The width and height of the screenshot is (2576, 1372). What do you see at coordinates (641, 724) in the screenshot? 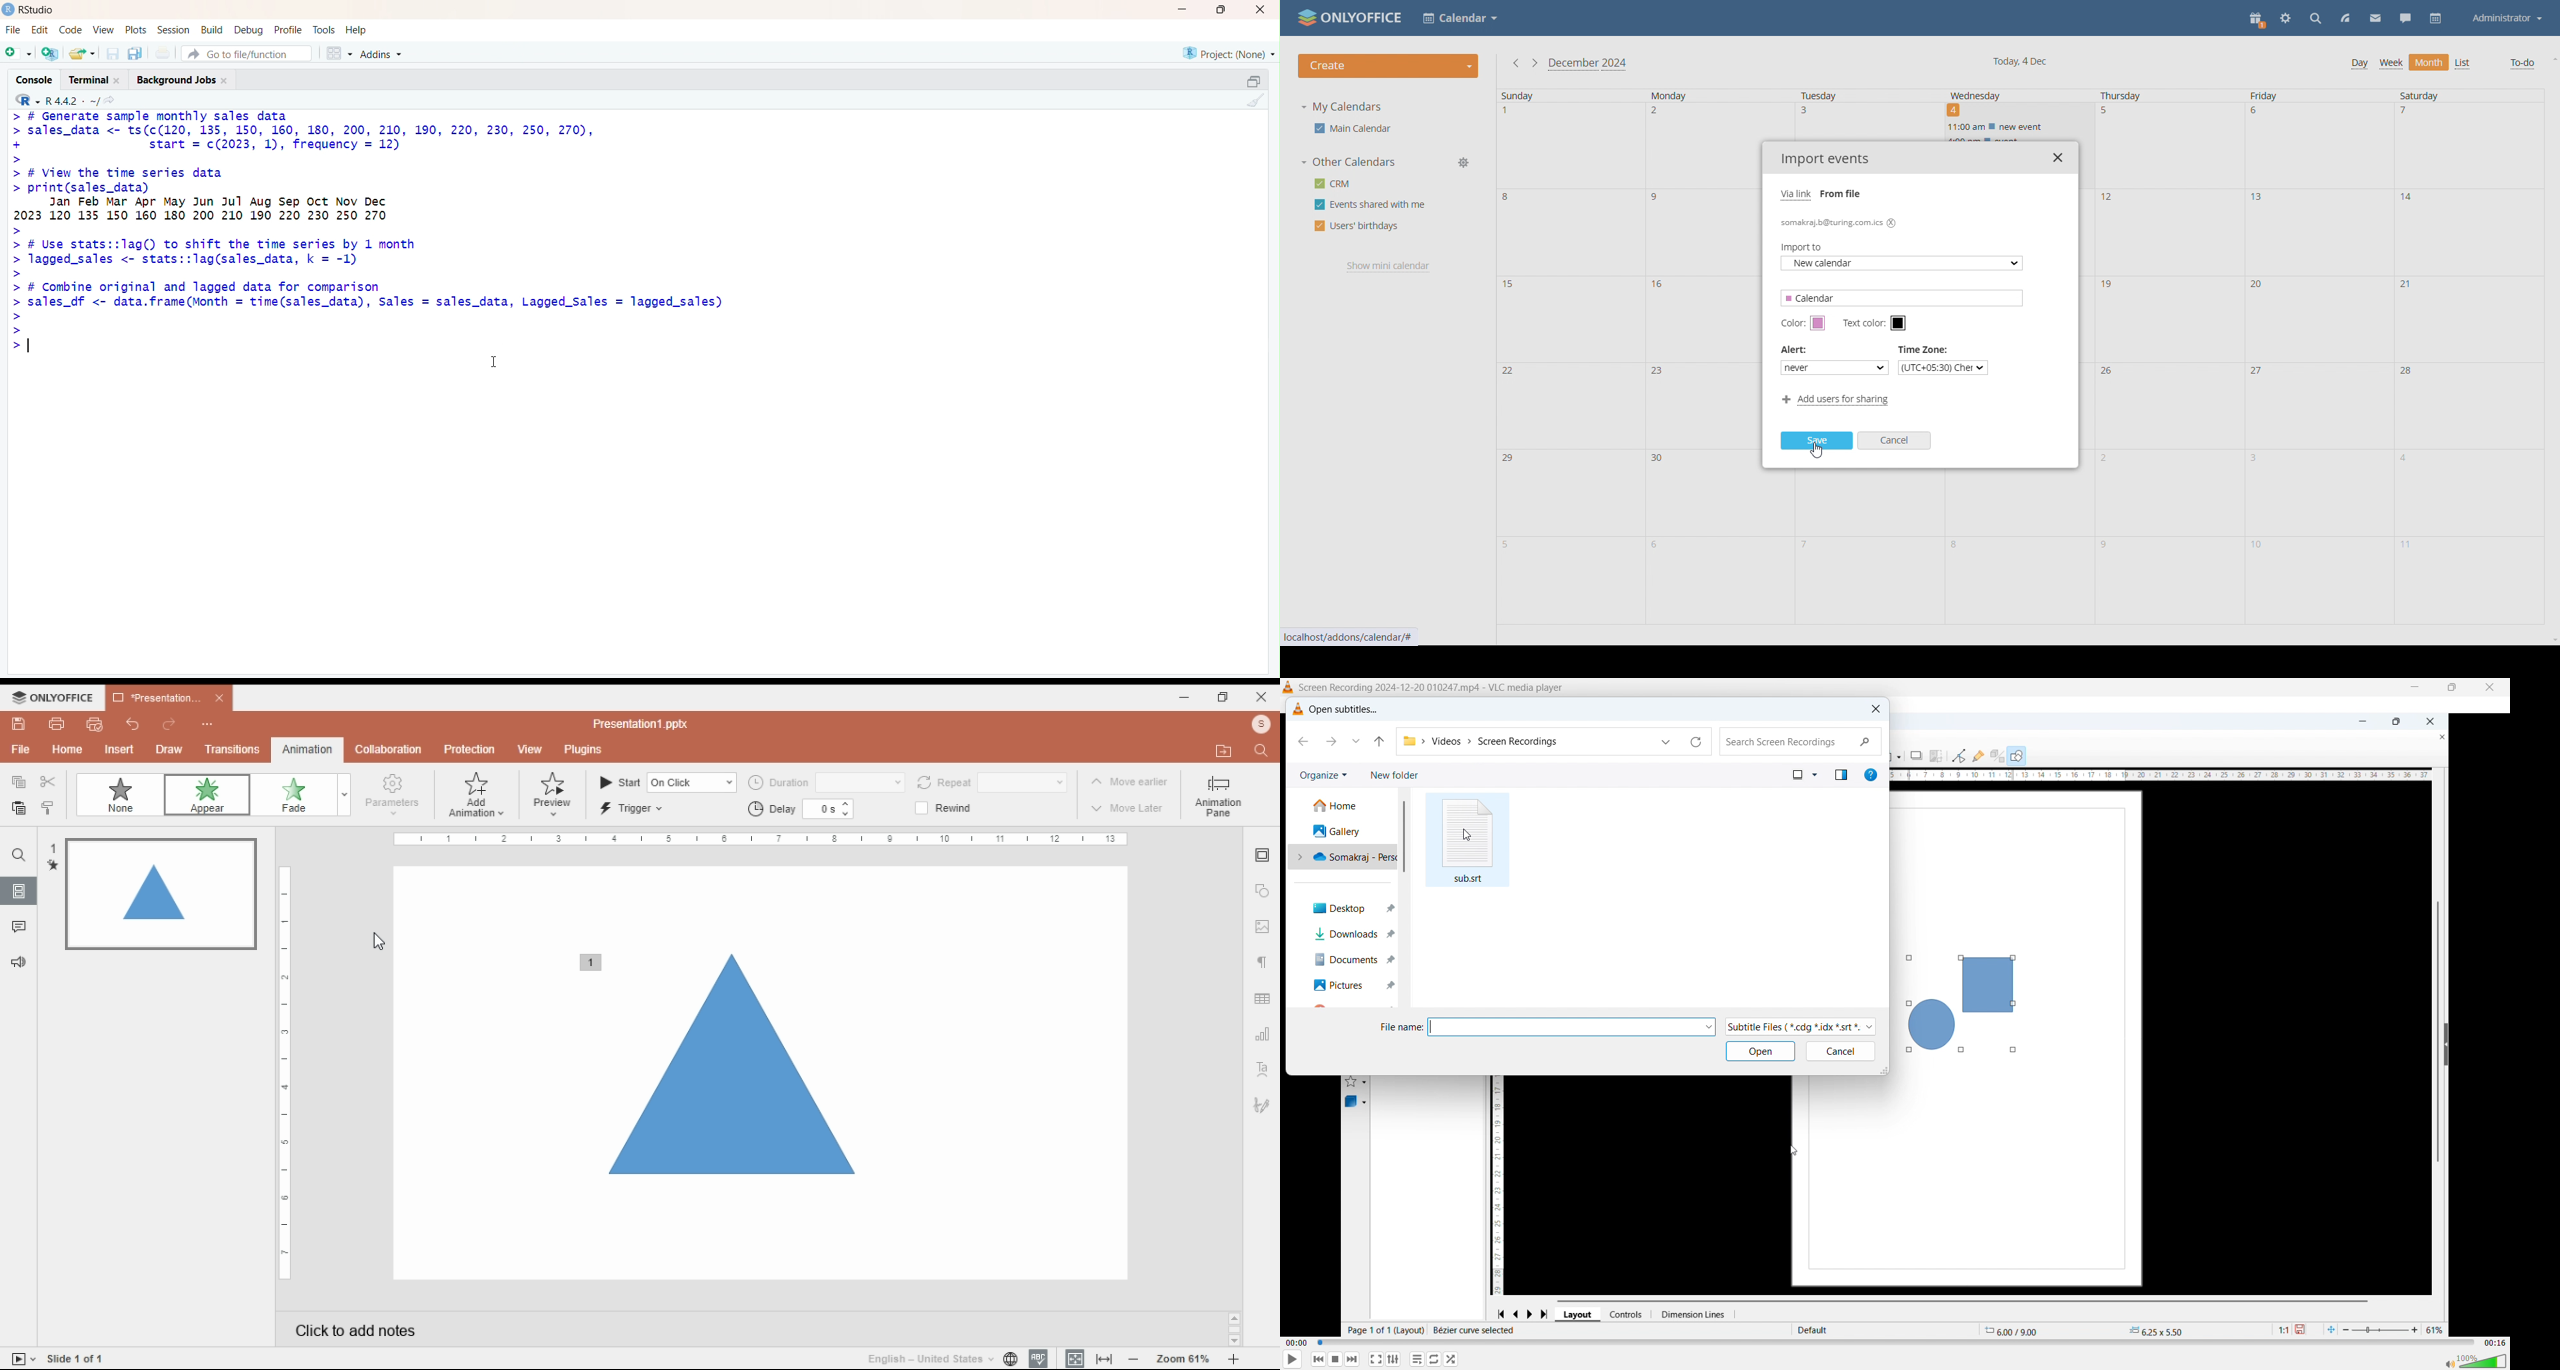
I see `title` at bounding box center [641, 724].